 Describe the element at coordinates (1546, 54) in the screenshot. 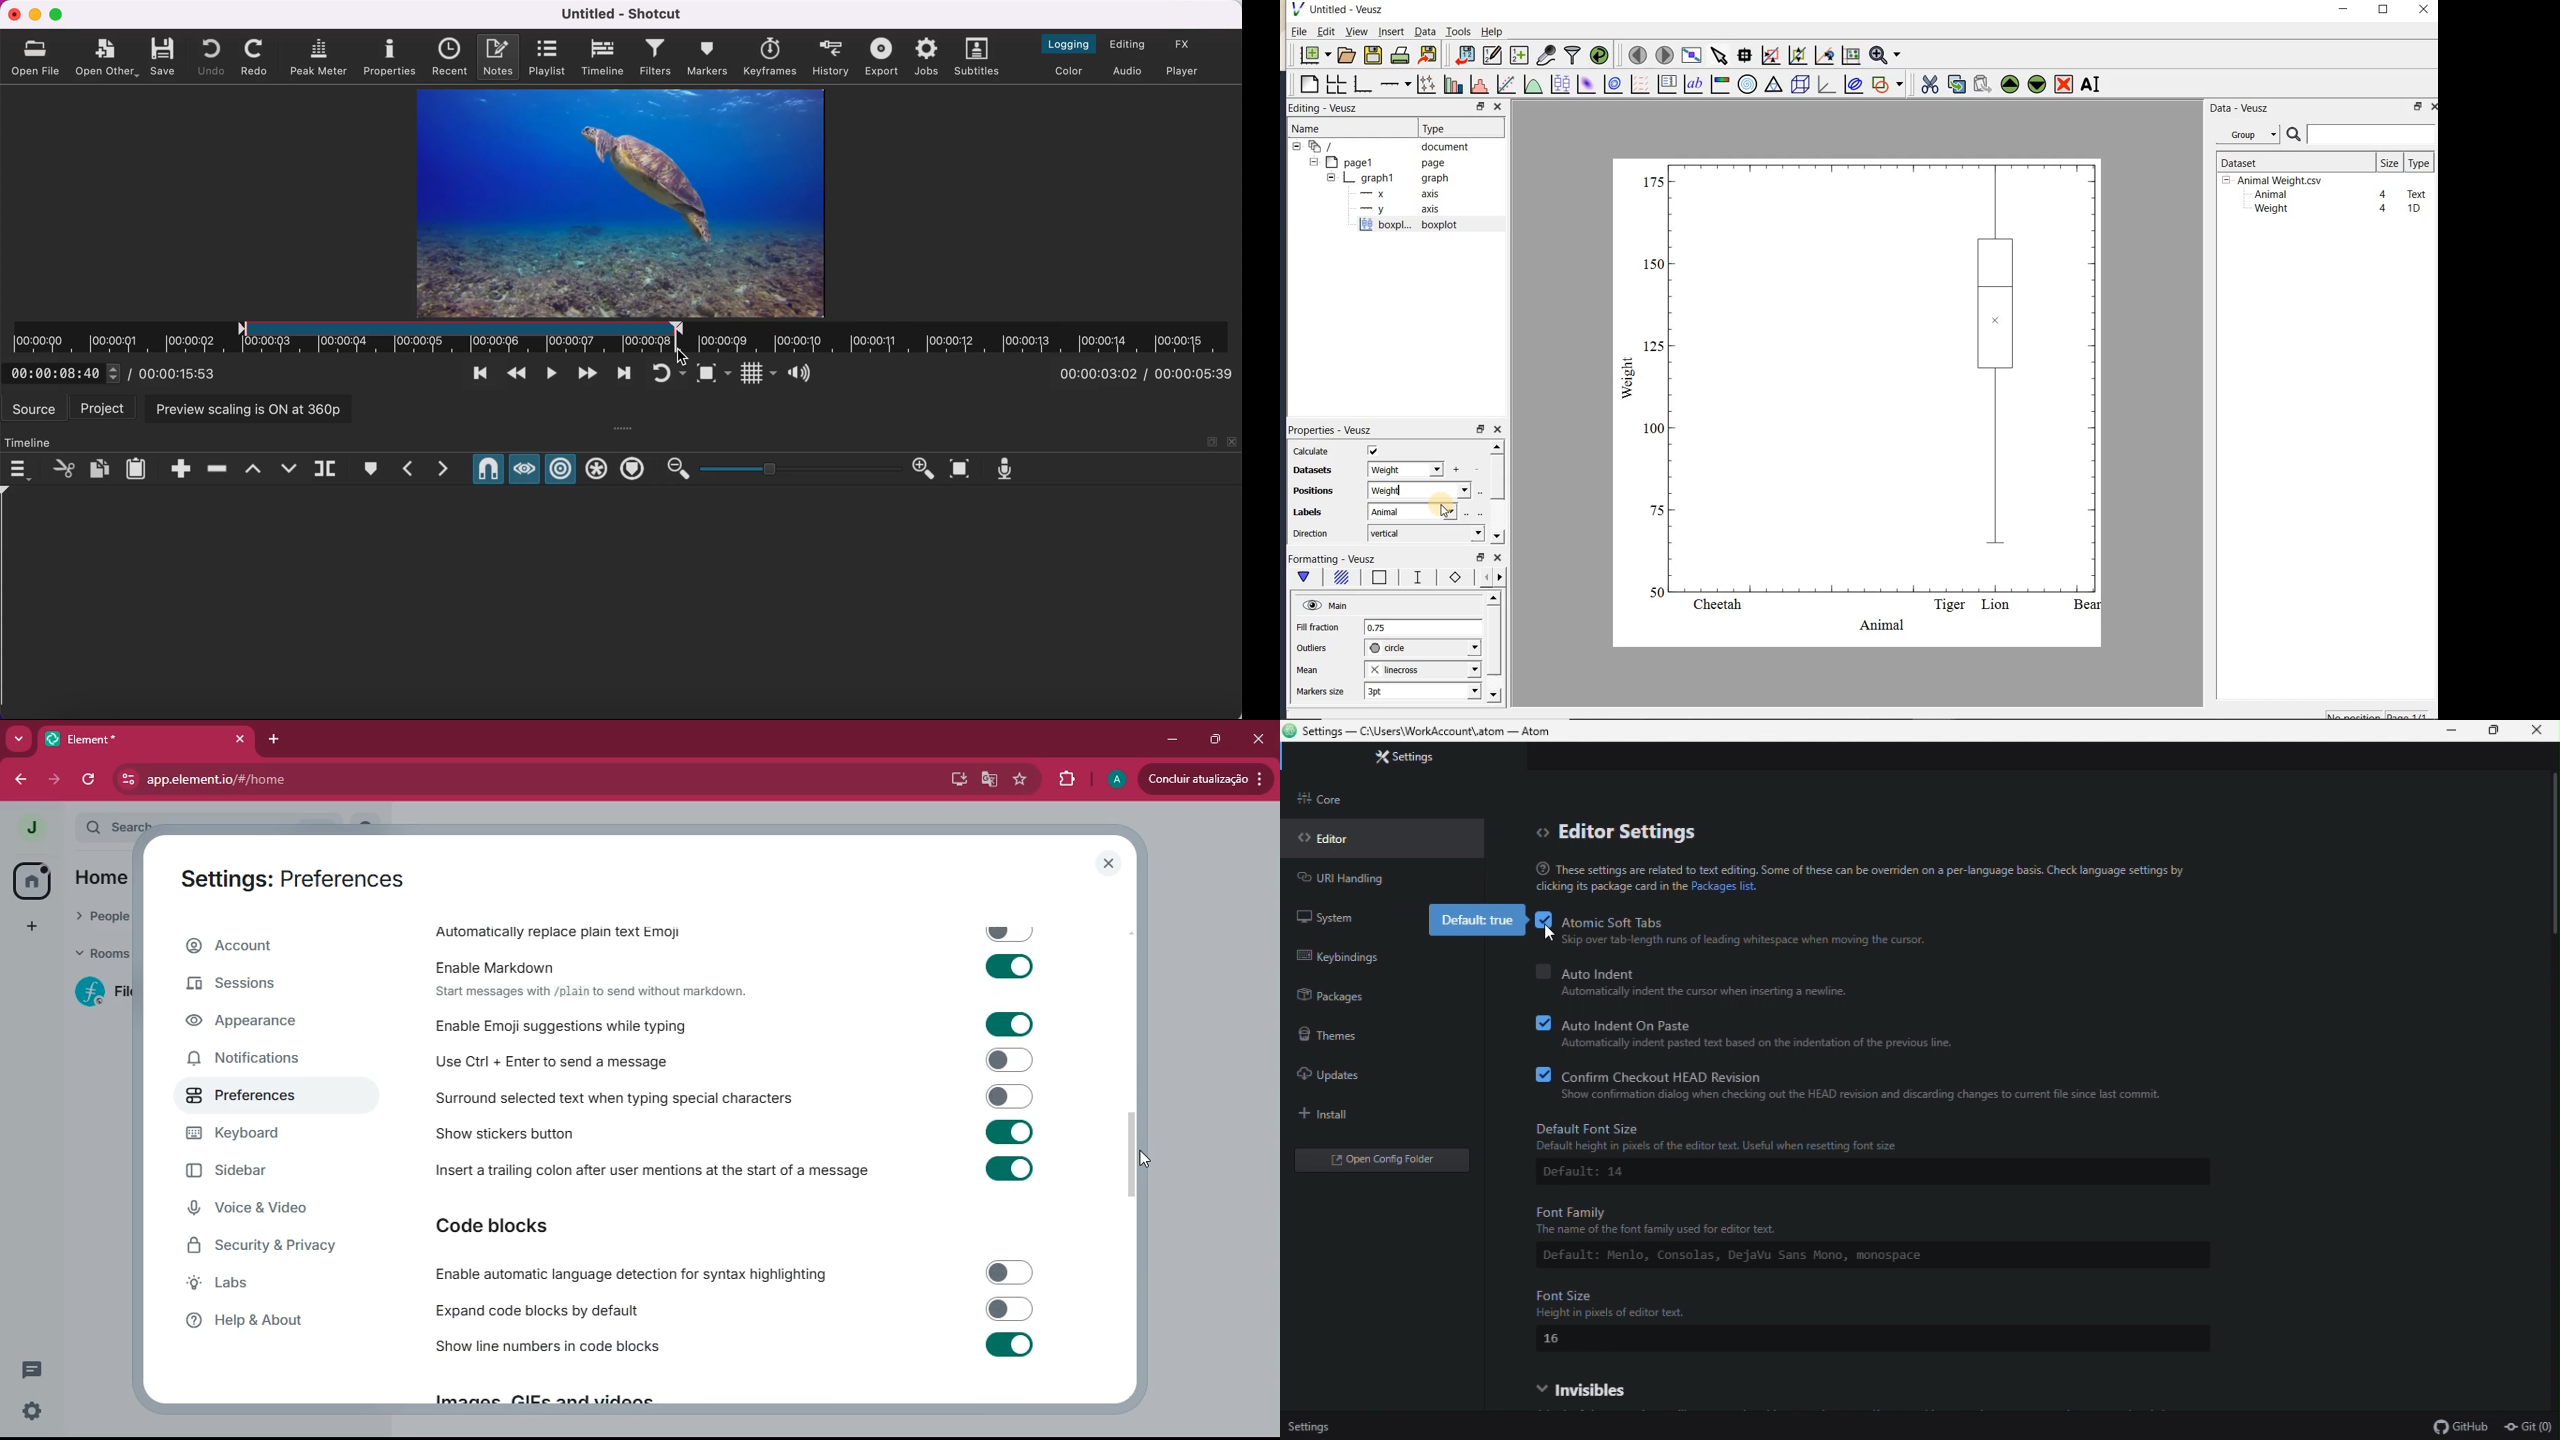

I see `capture remote data` at that location.